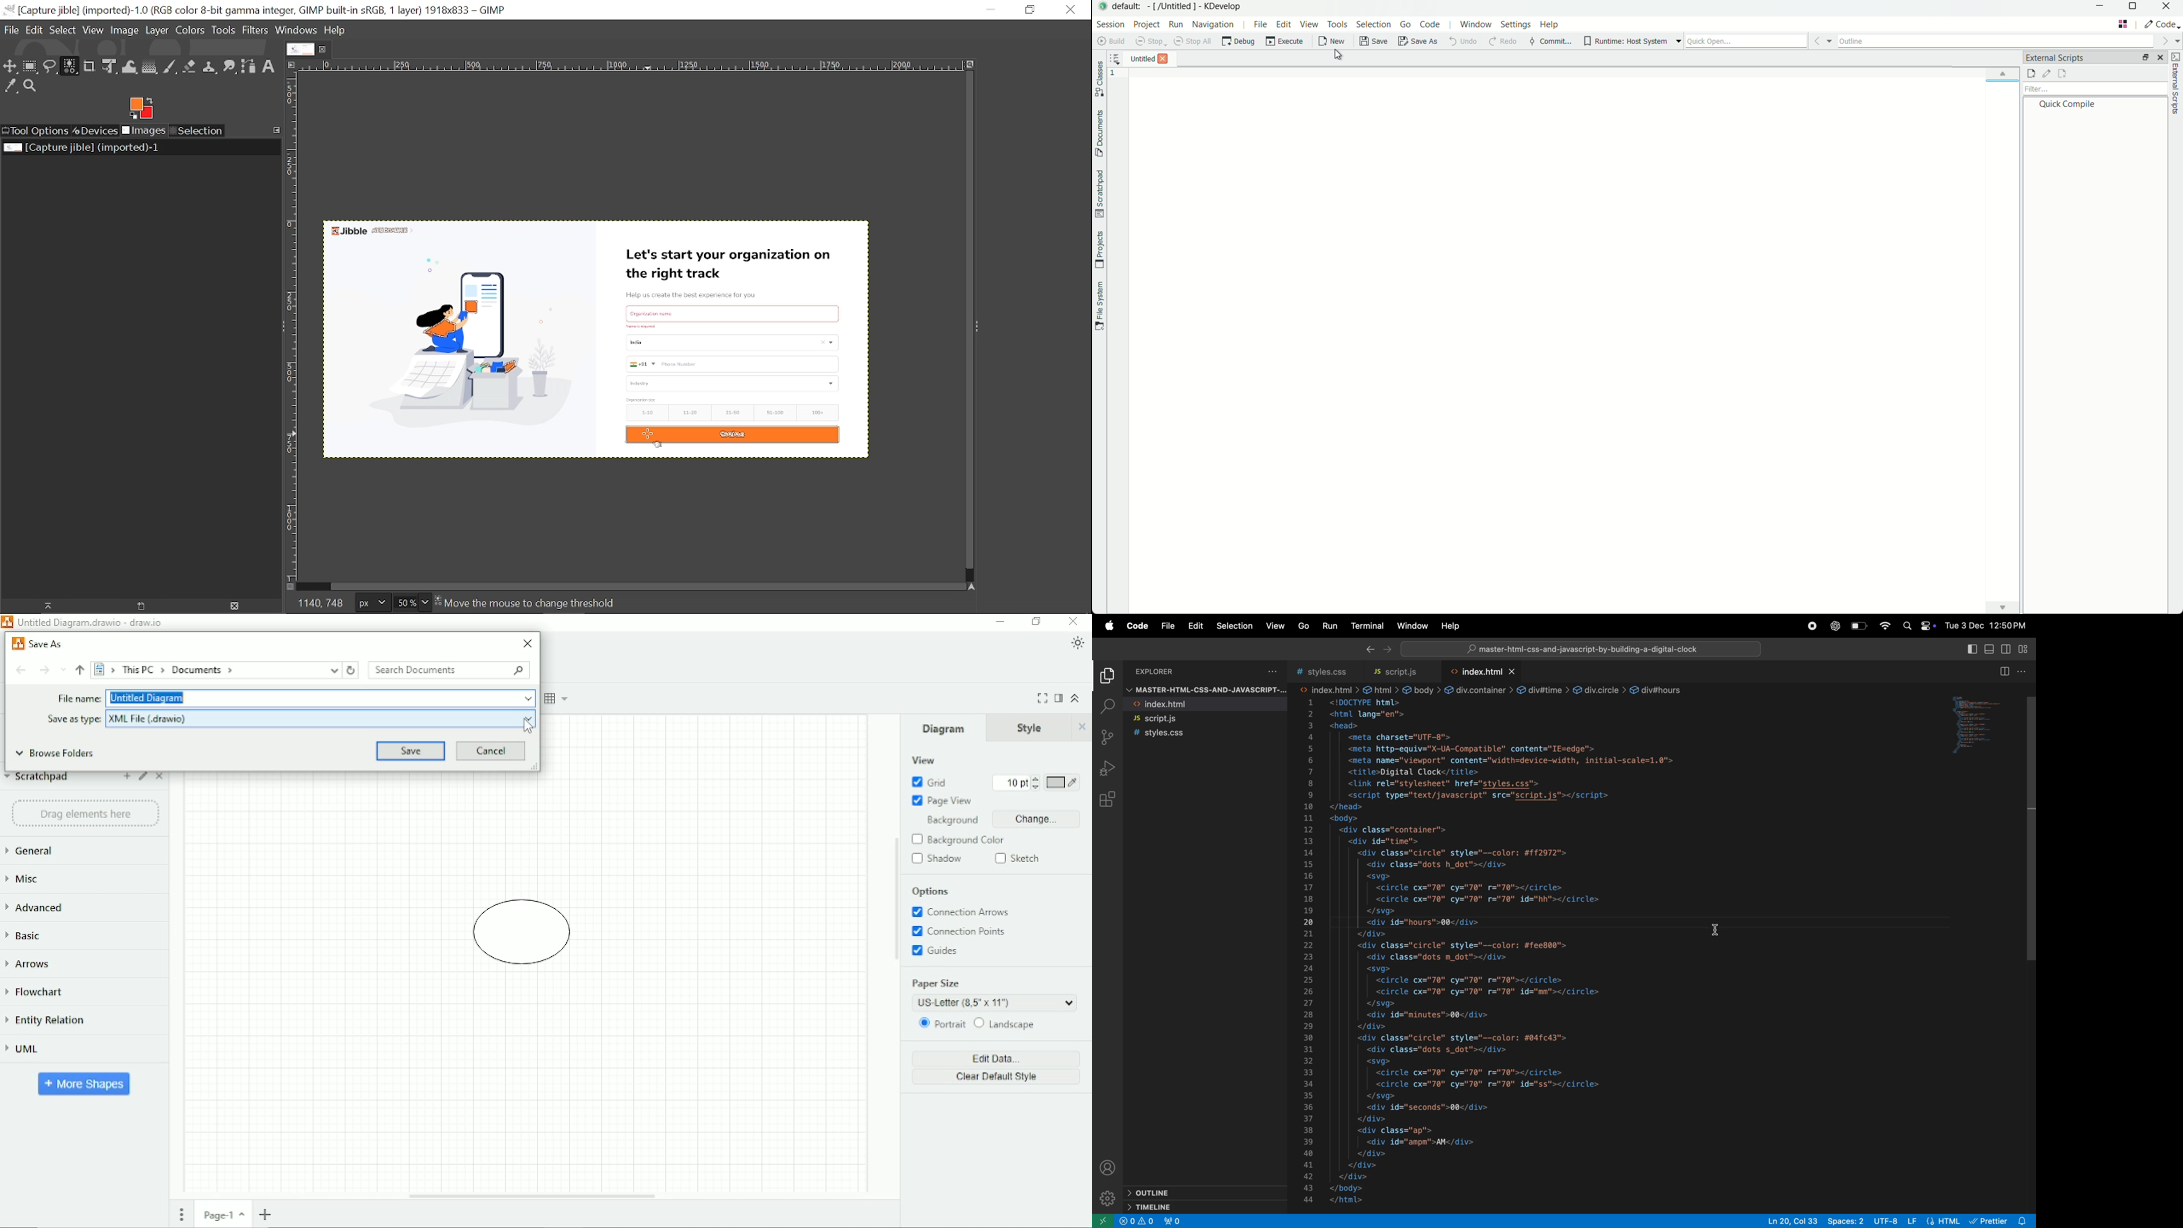 The image size is (2184, 1232). I want to click on Landscape, so click(1004, 1023).